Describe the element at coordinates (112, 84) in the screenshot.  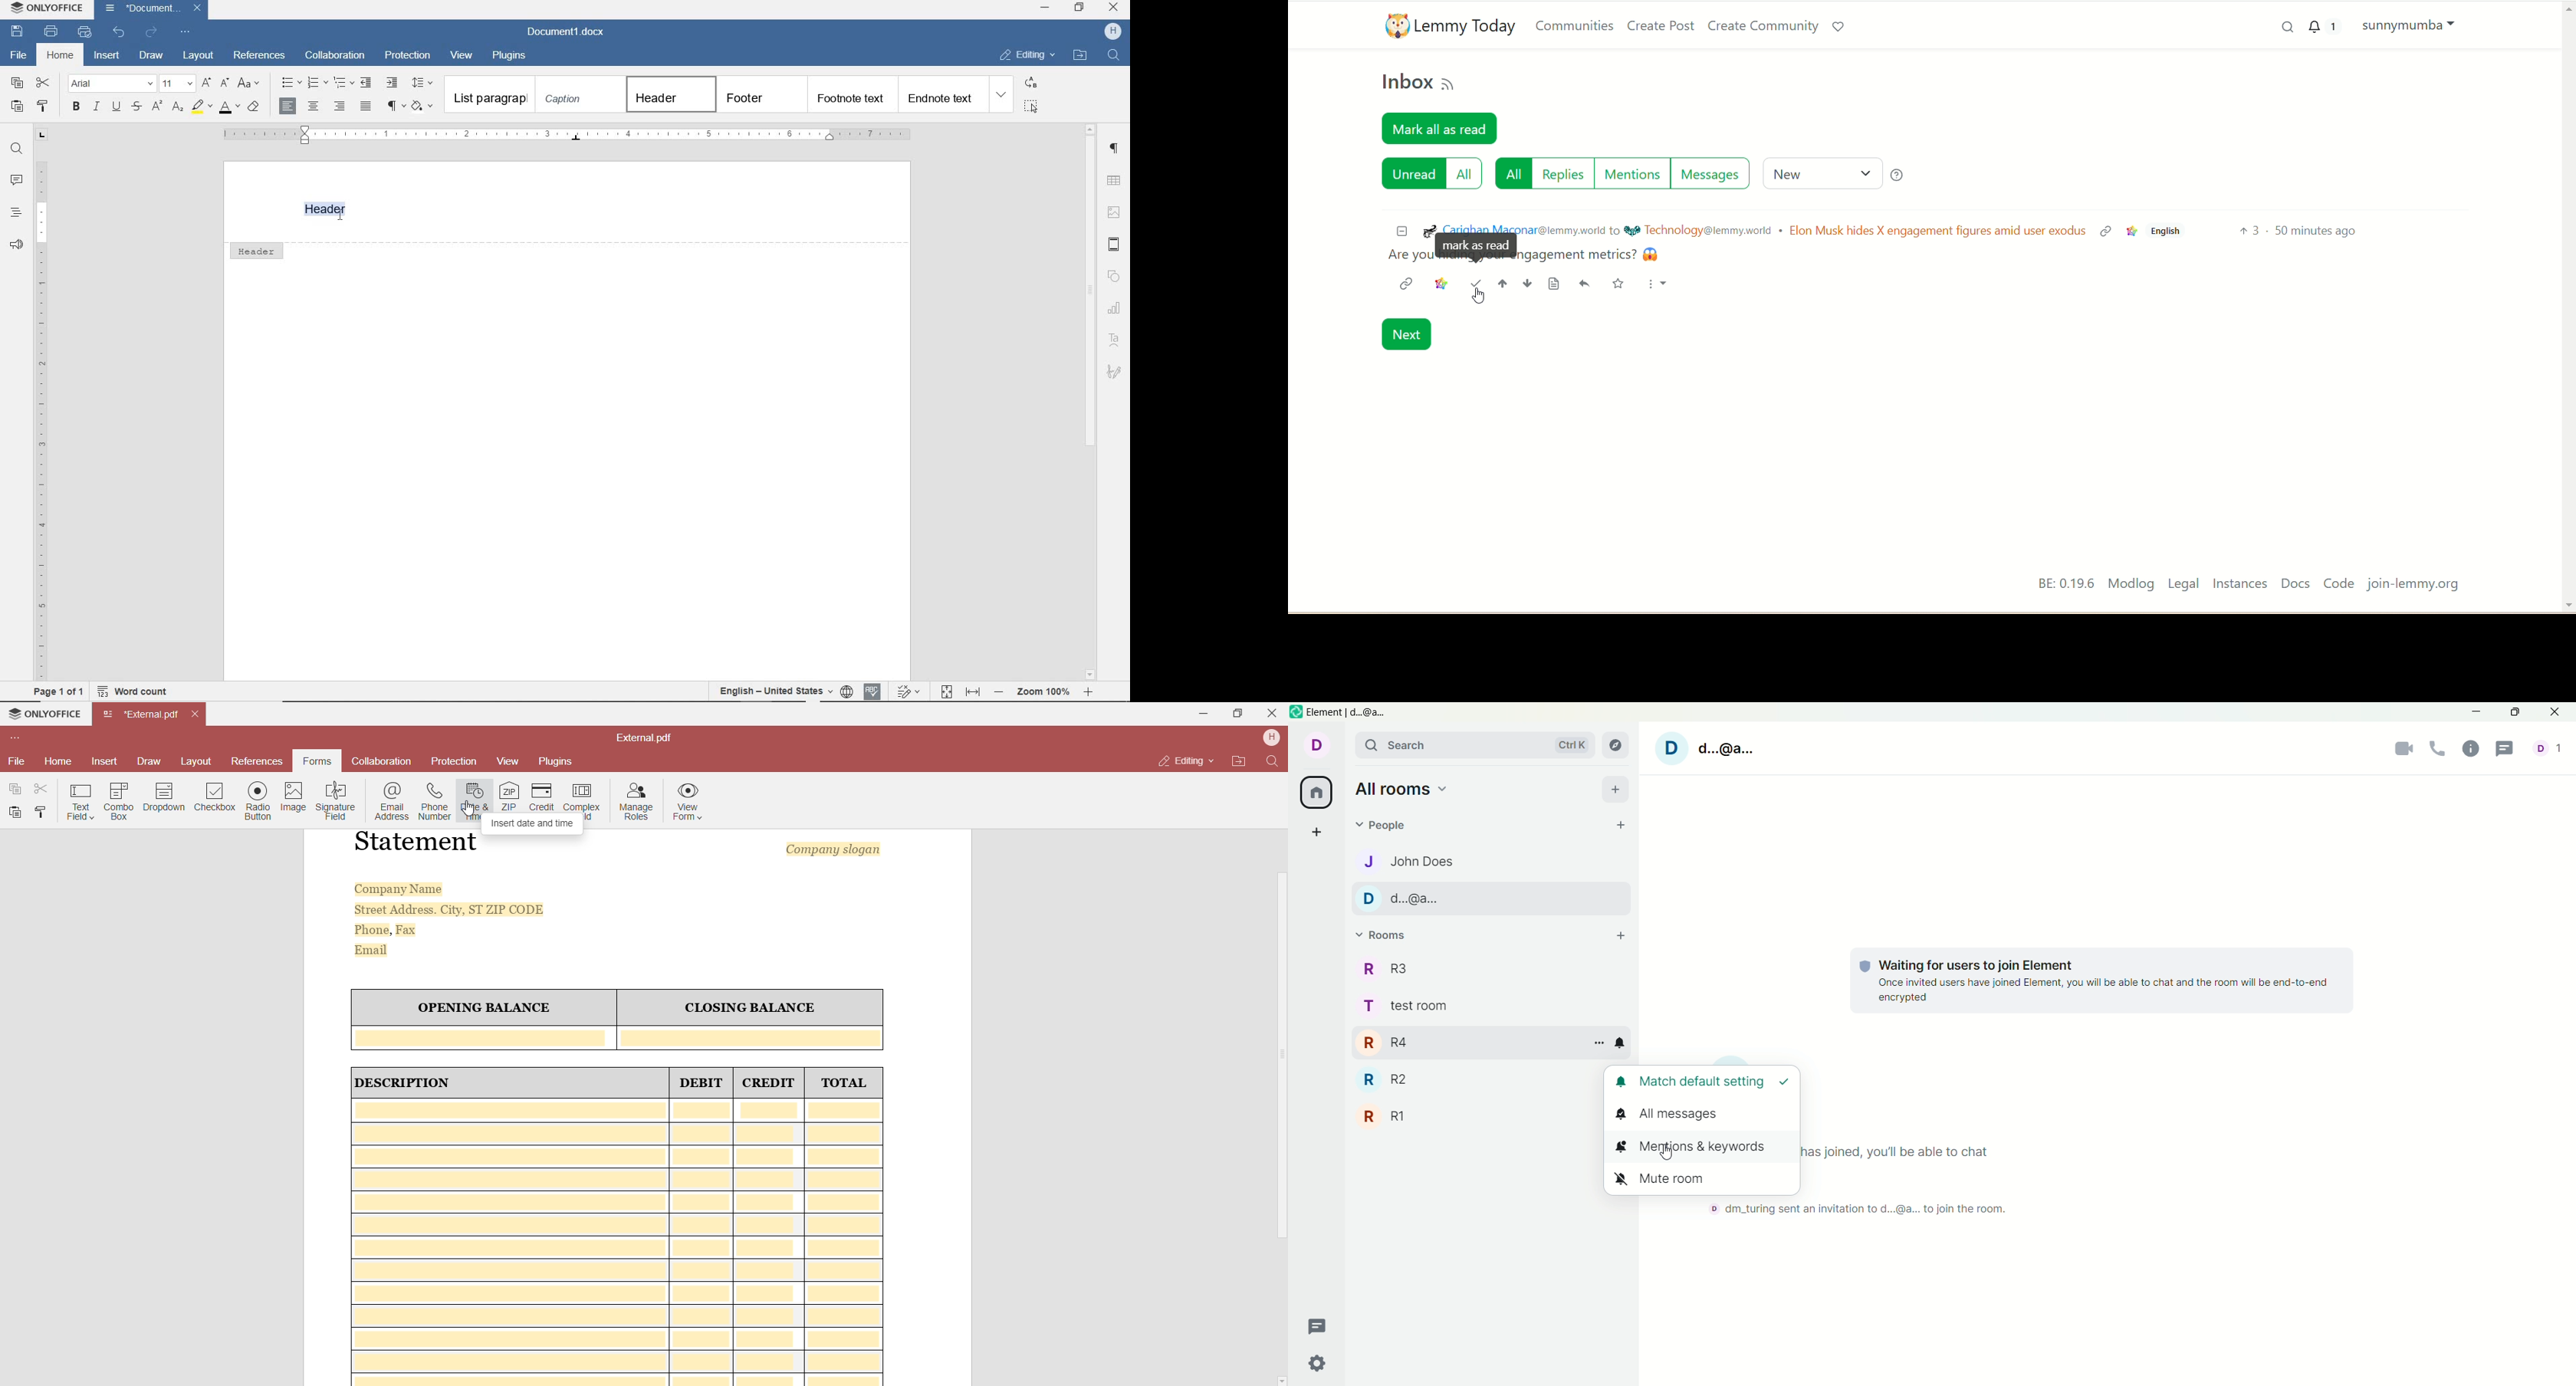
I see `font ` at that location.